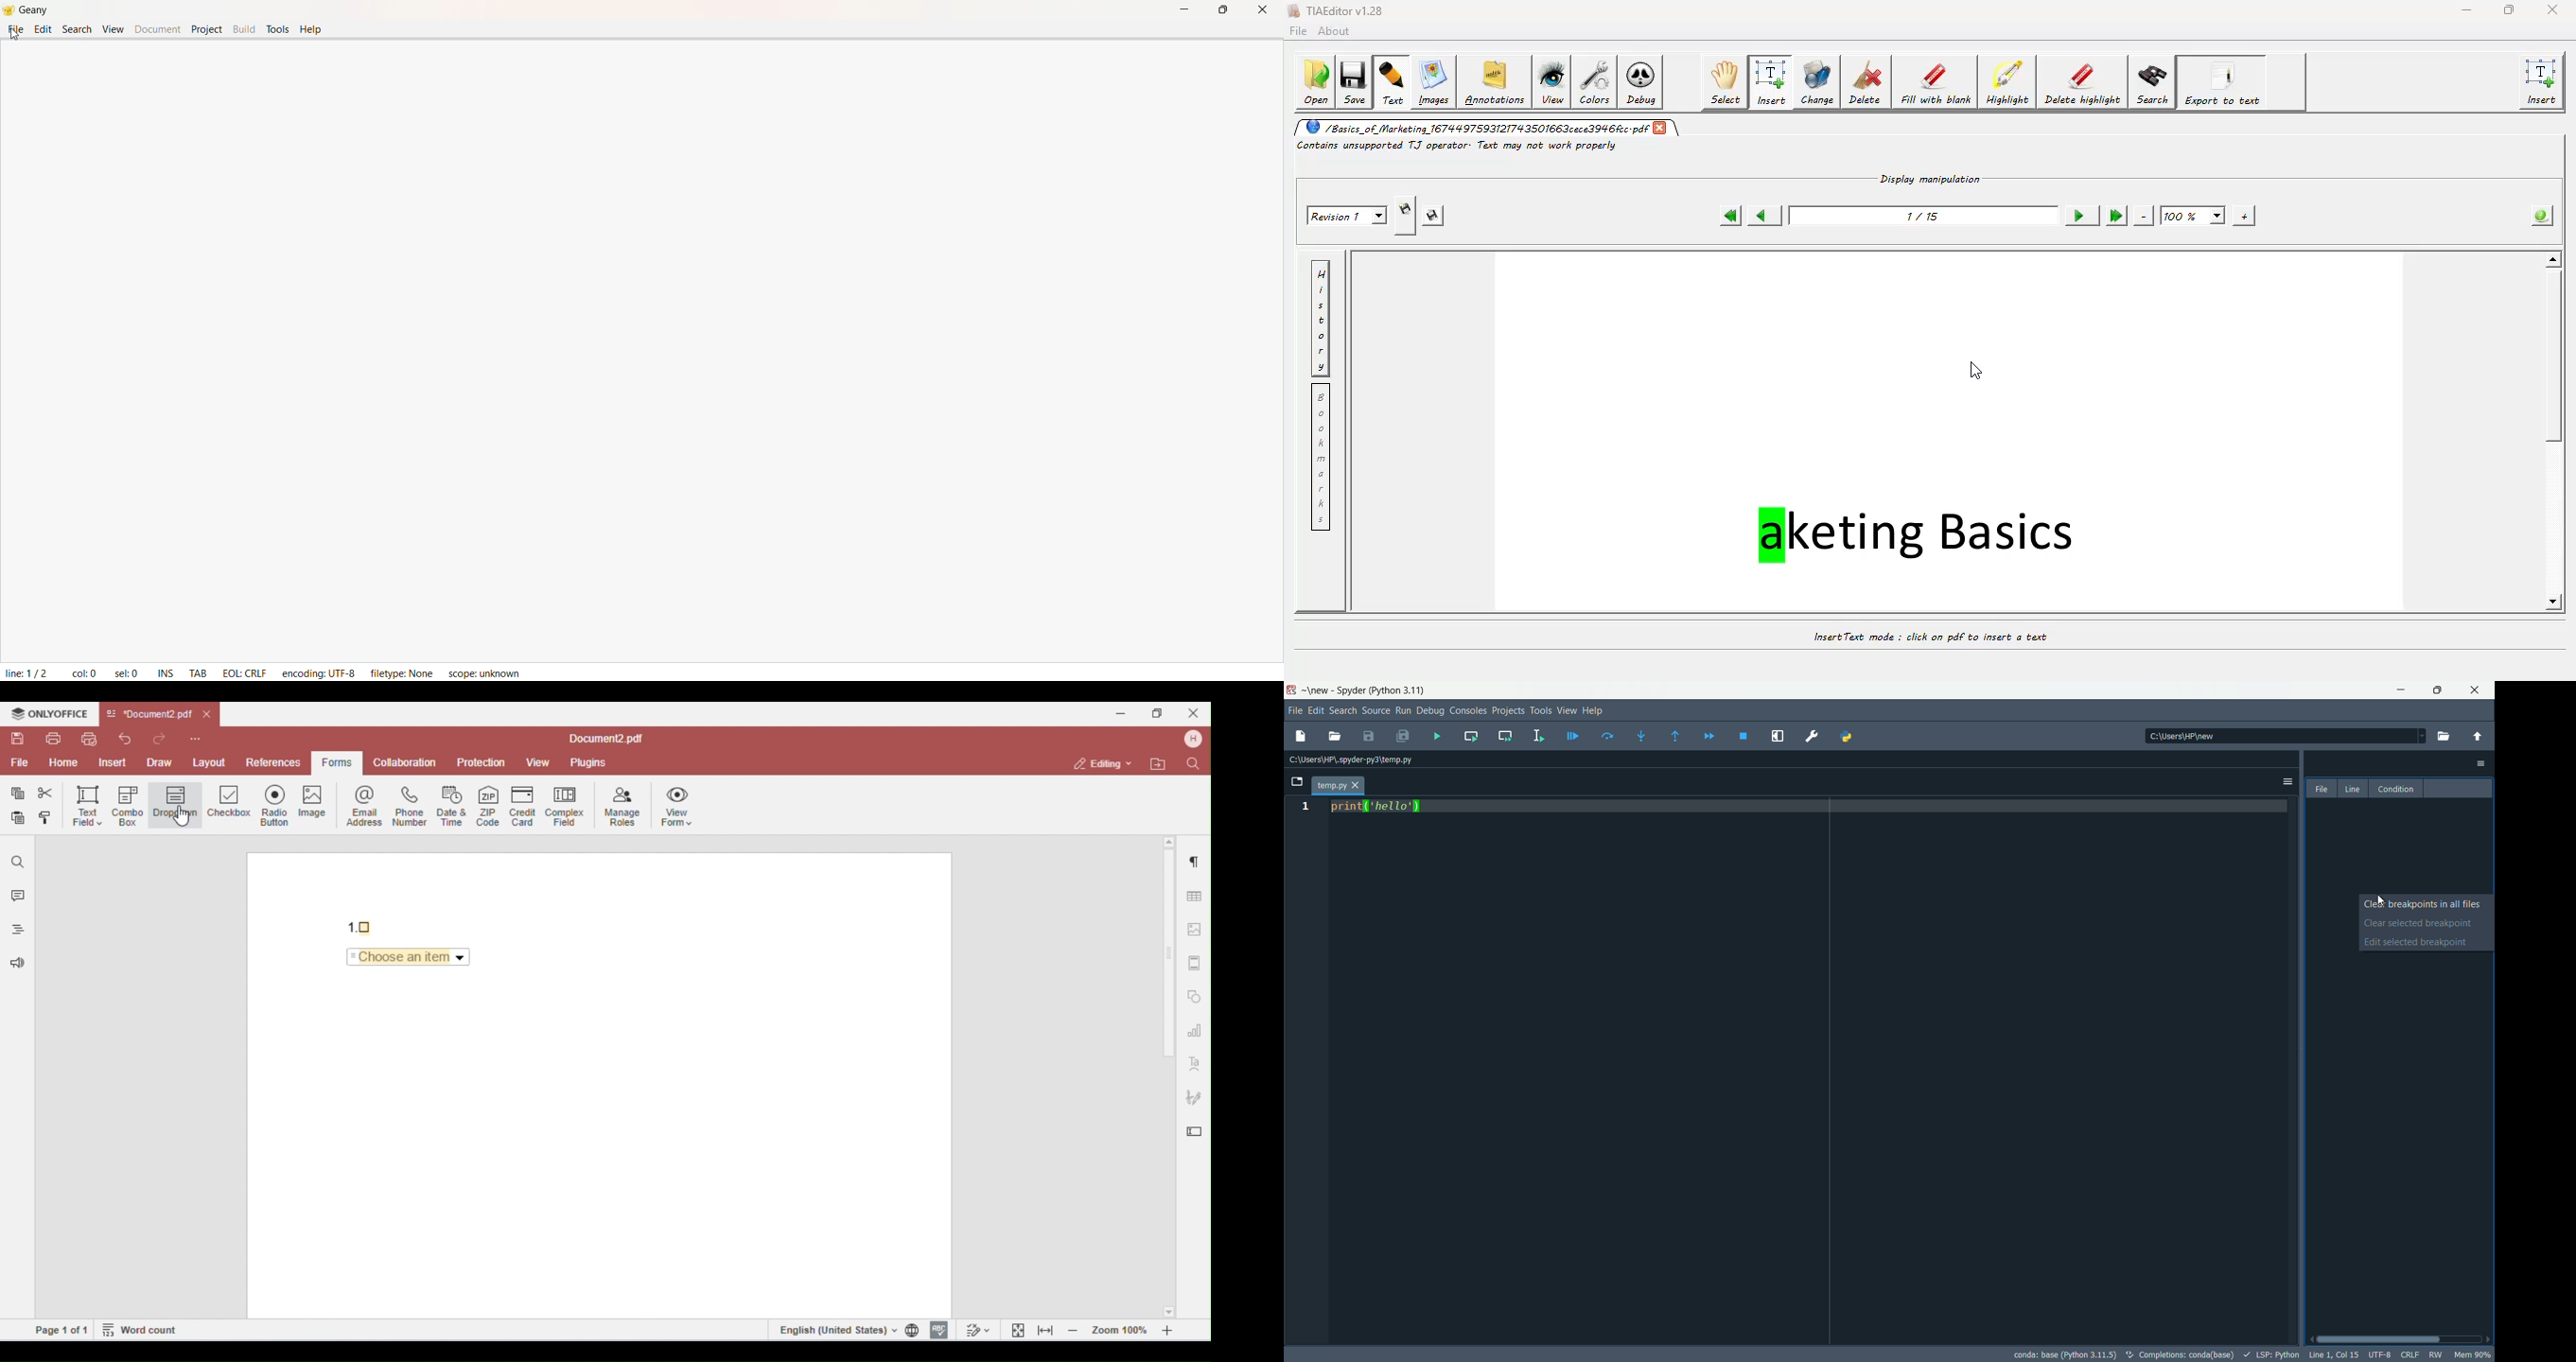 Image resolution: width=2576 pixels, height=1372 pixels. Describe the element at coordinates (2379, 901) in the screenshot. I see `cursor` at that location.